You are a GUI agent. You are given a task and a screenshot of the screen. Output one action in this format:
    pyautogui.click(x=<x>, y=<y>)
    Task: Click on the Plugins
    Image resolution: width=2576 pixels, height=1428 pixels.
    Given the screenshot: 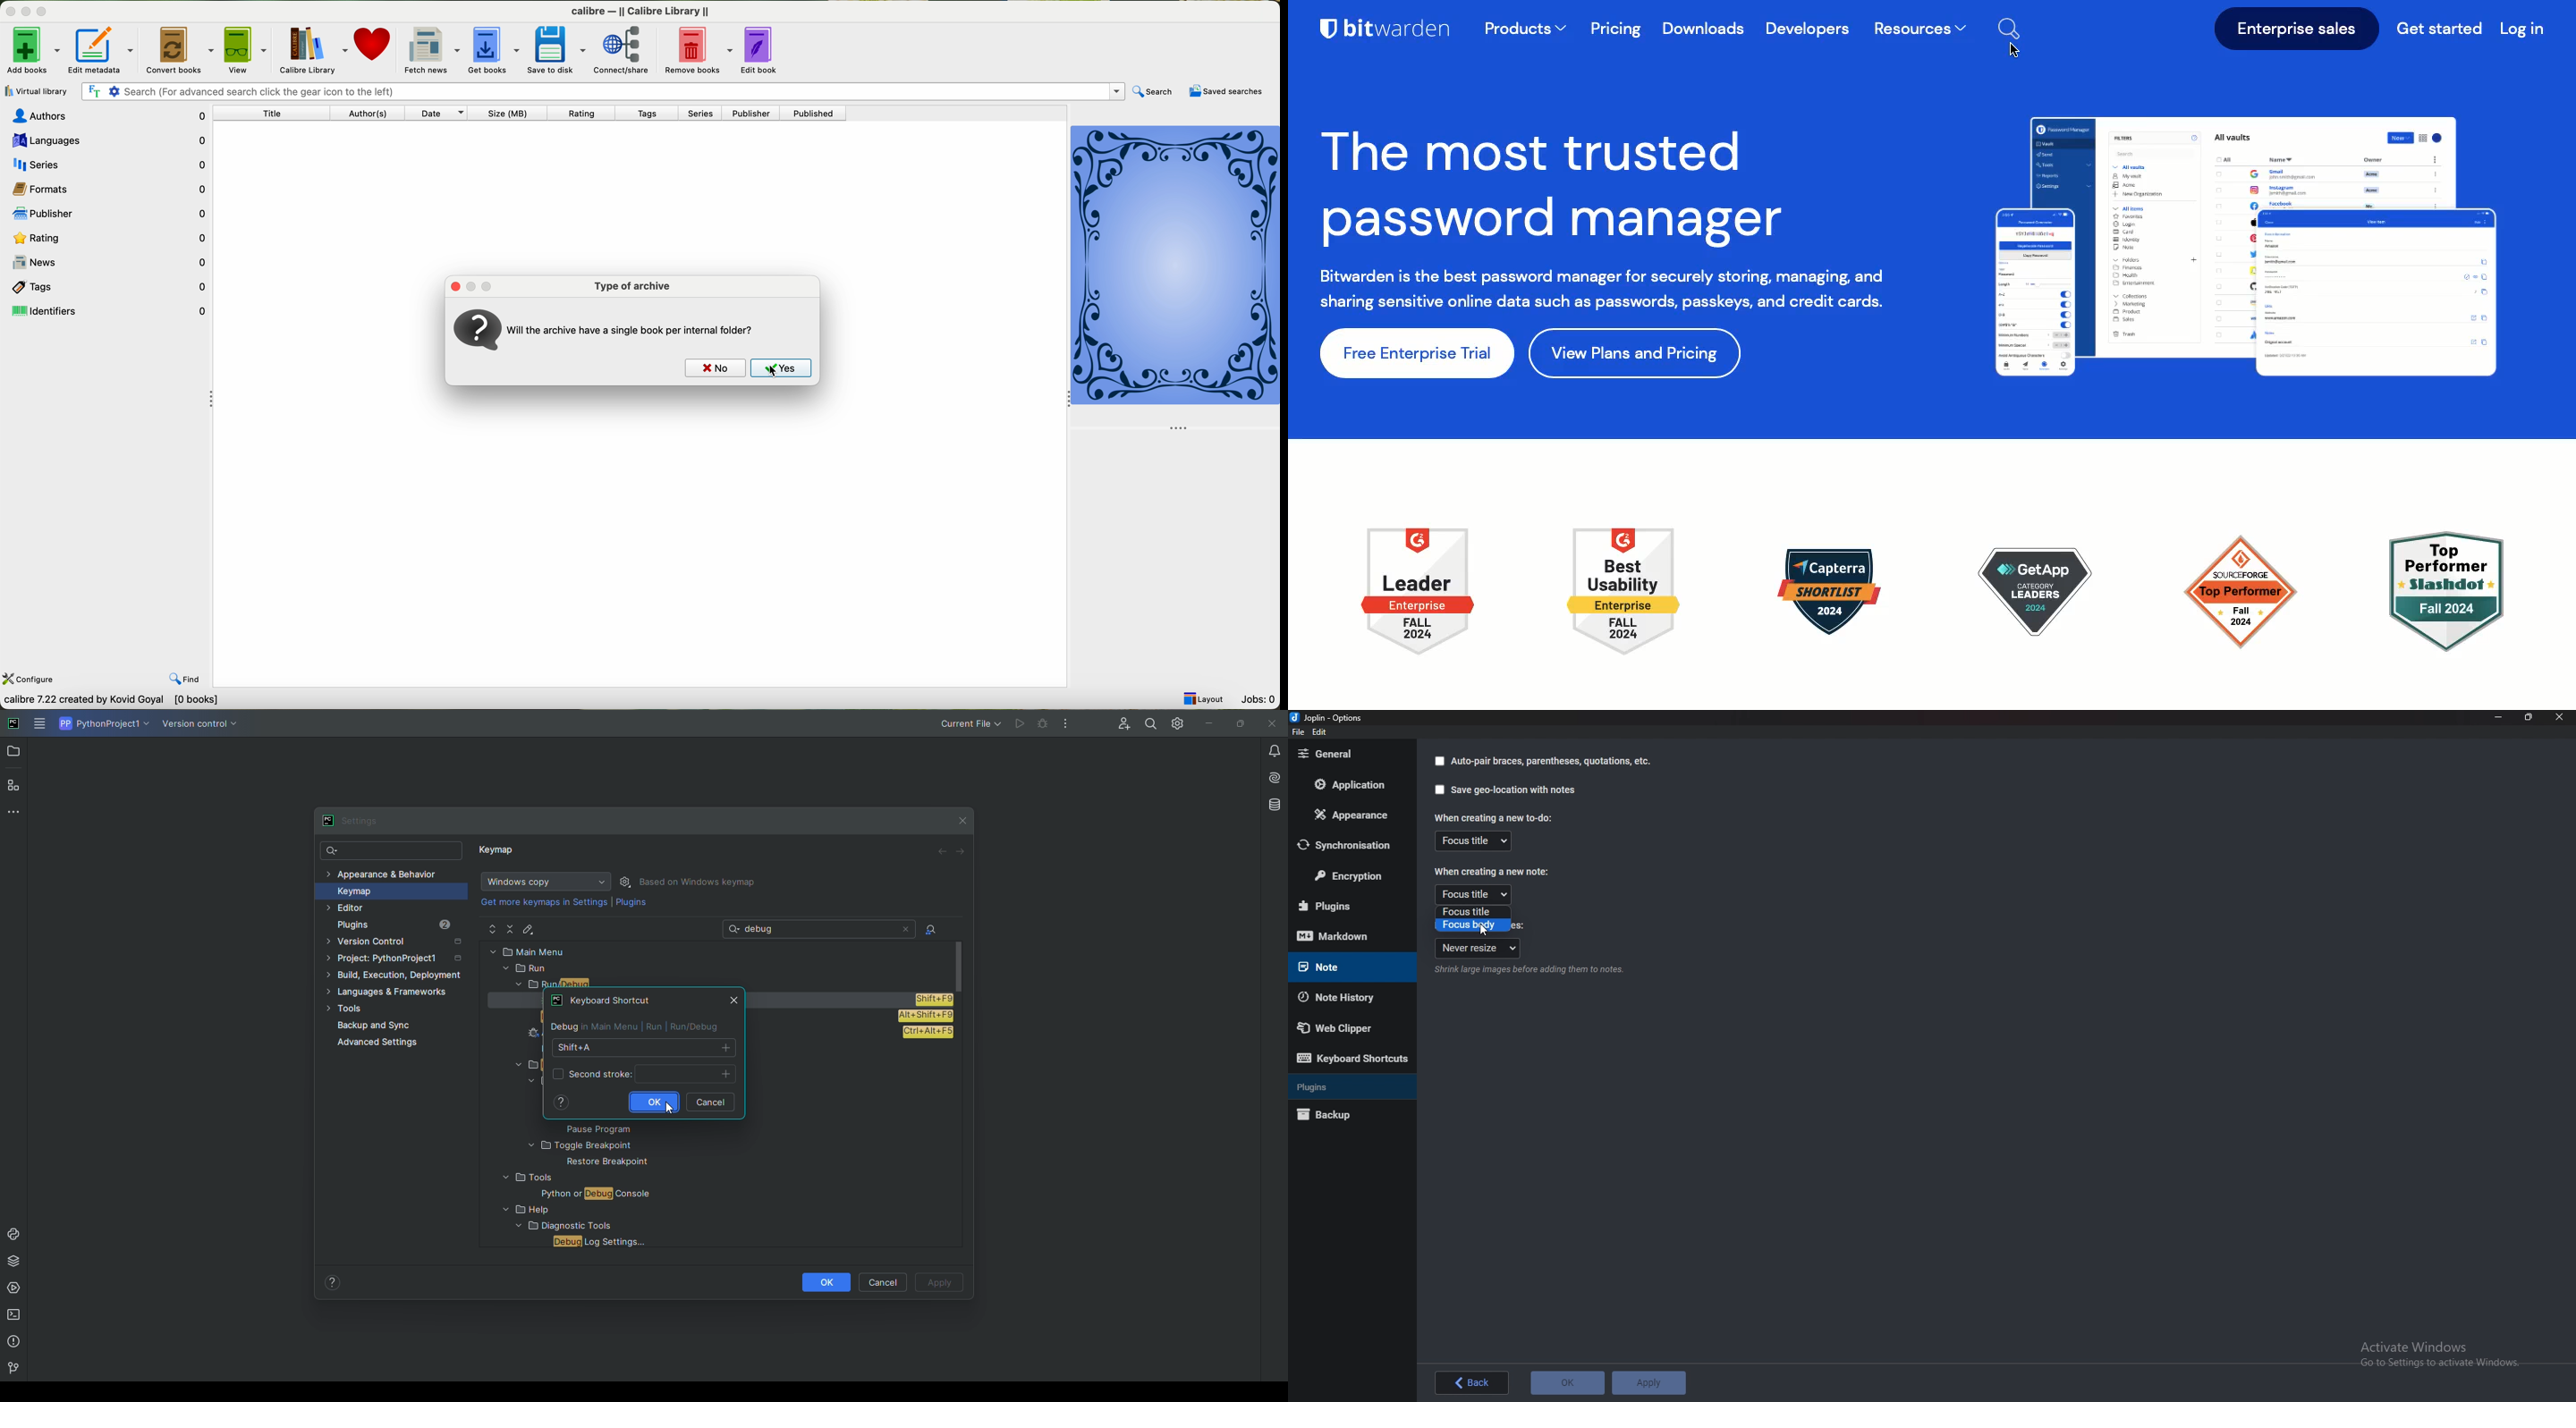 What is the action you would take?
    pyautogui.click(x=1344, y=906)
    